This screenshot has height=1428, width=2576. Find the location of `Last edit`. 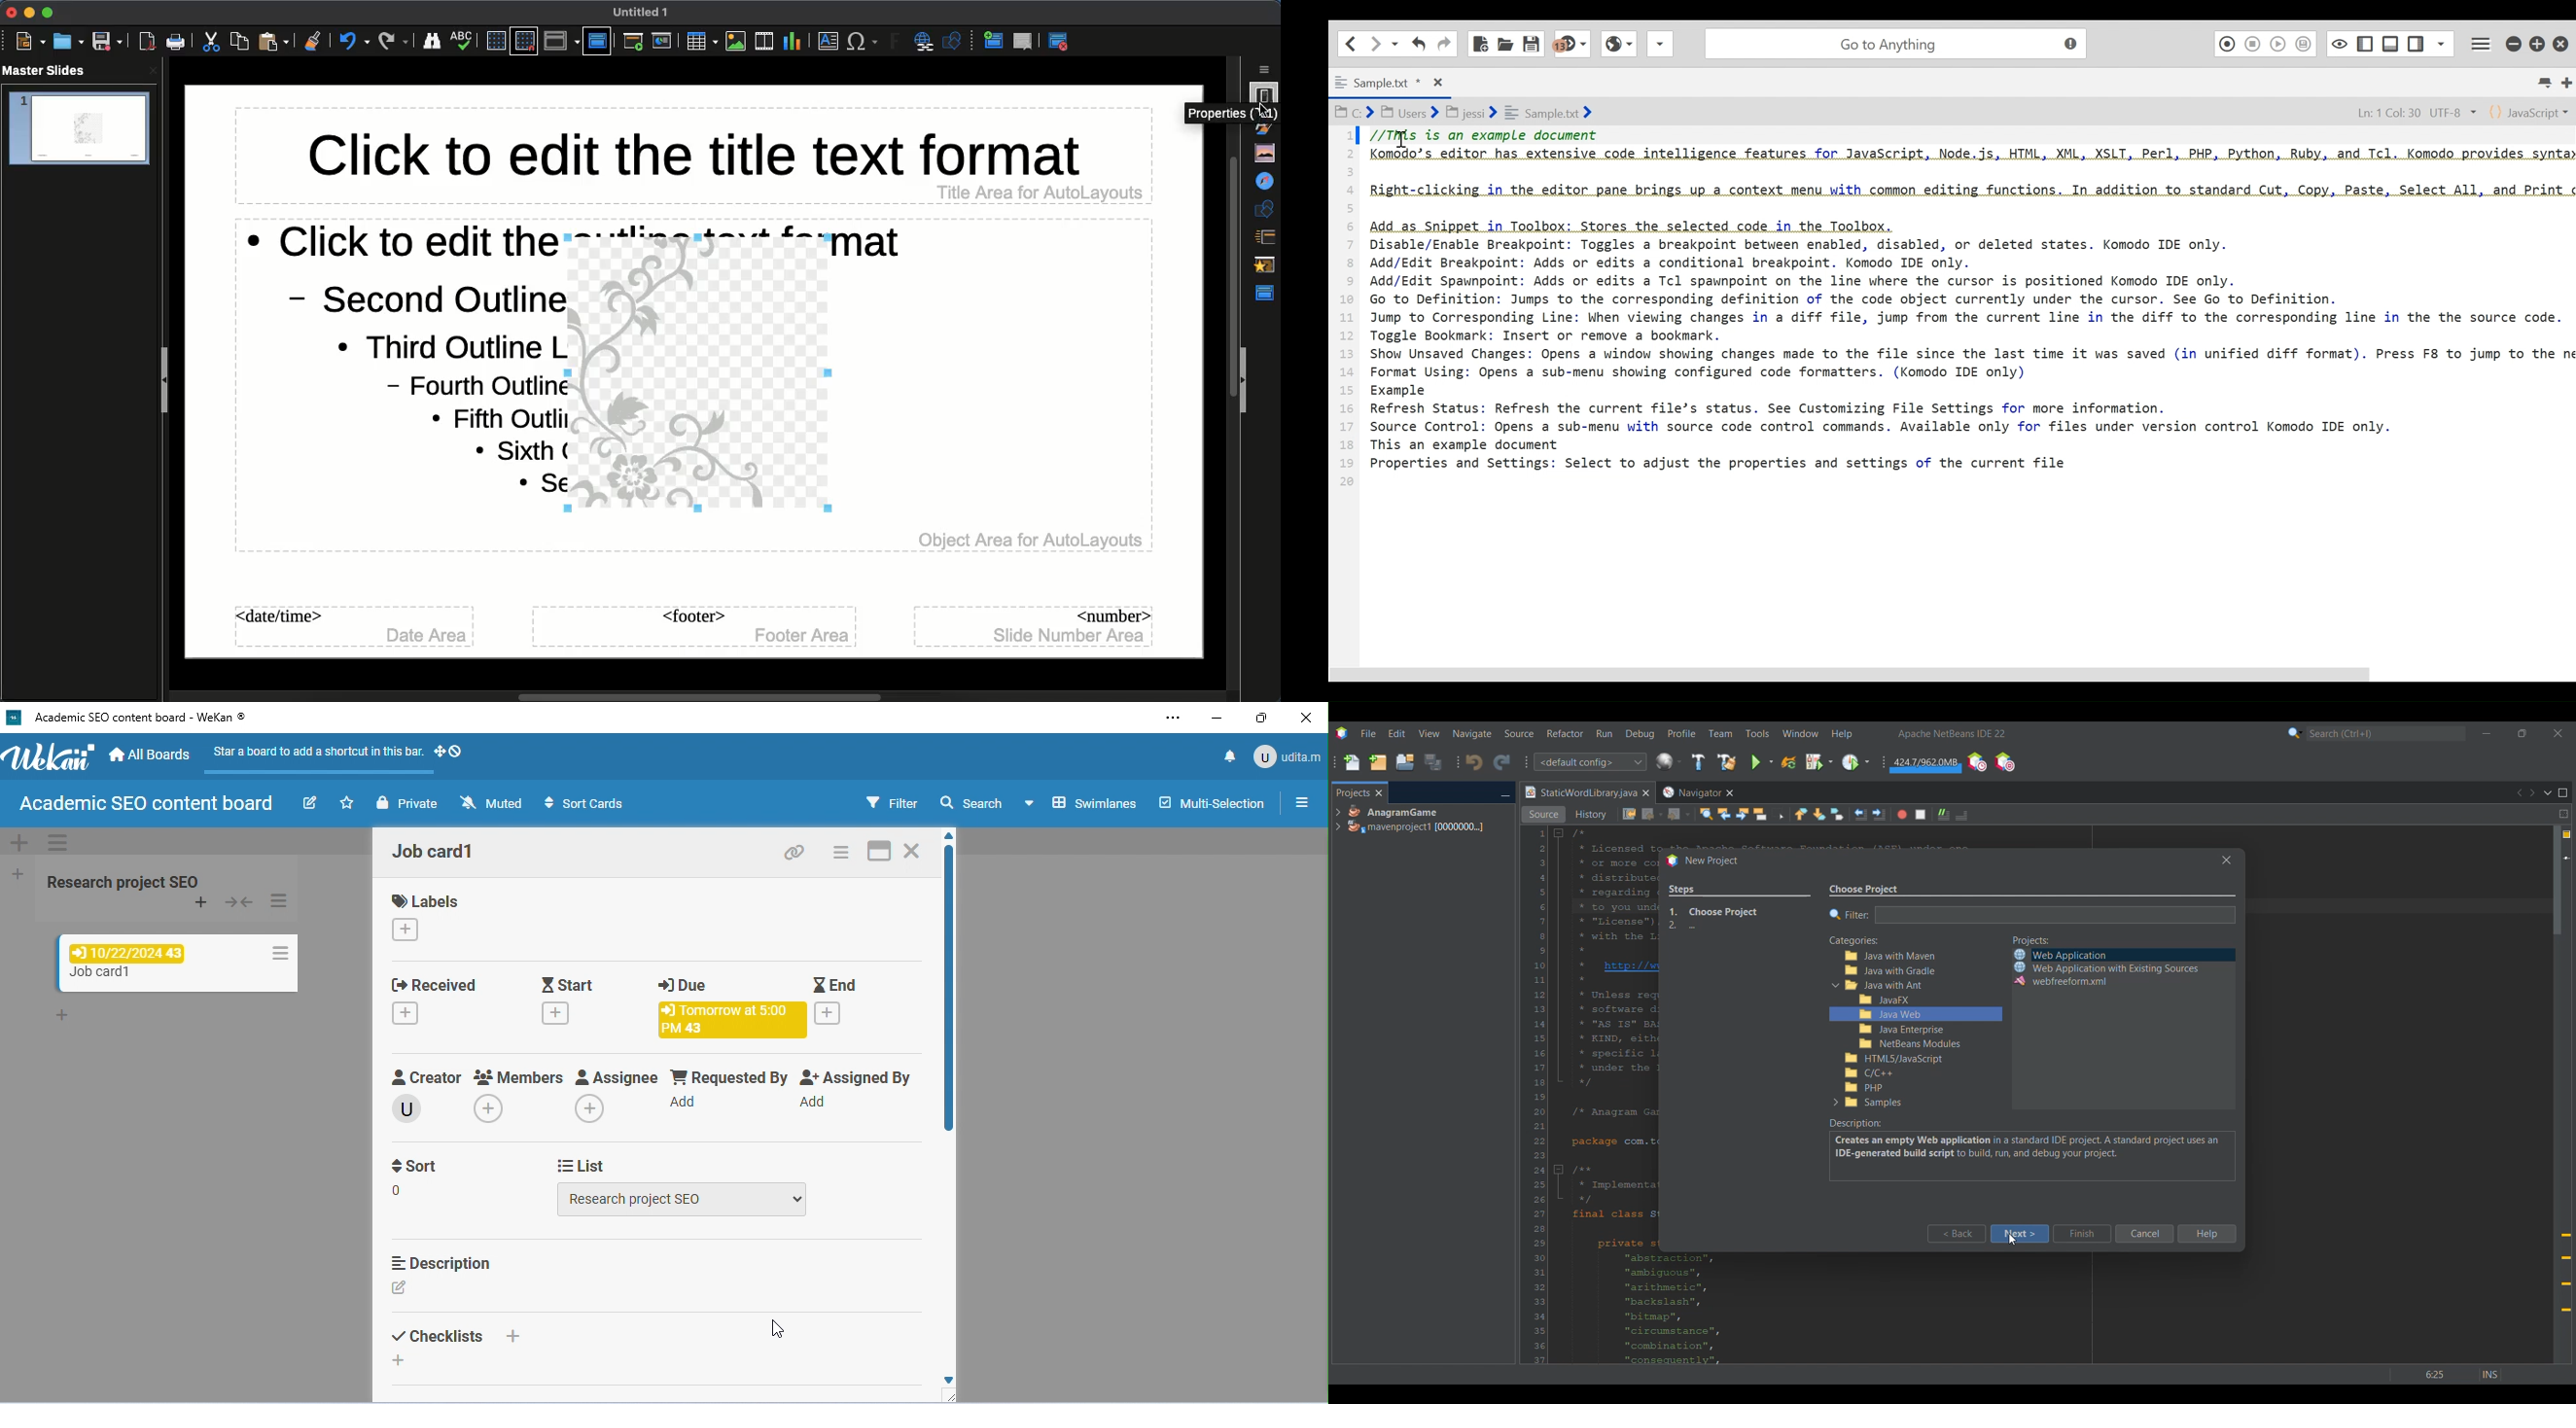

Last edit is located at coordinates (1629, 814).